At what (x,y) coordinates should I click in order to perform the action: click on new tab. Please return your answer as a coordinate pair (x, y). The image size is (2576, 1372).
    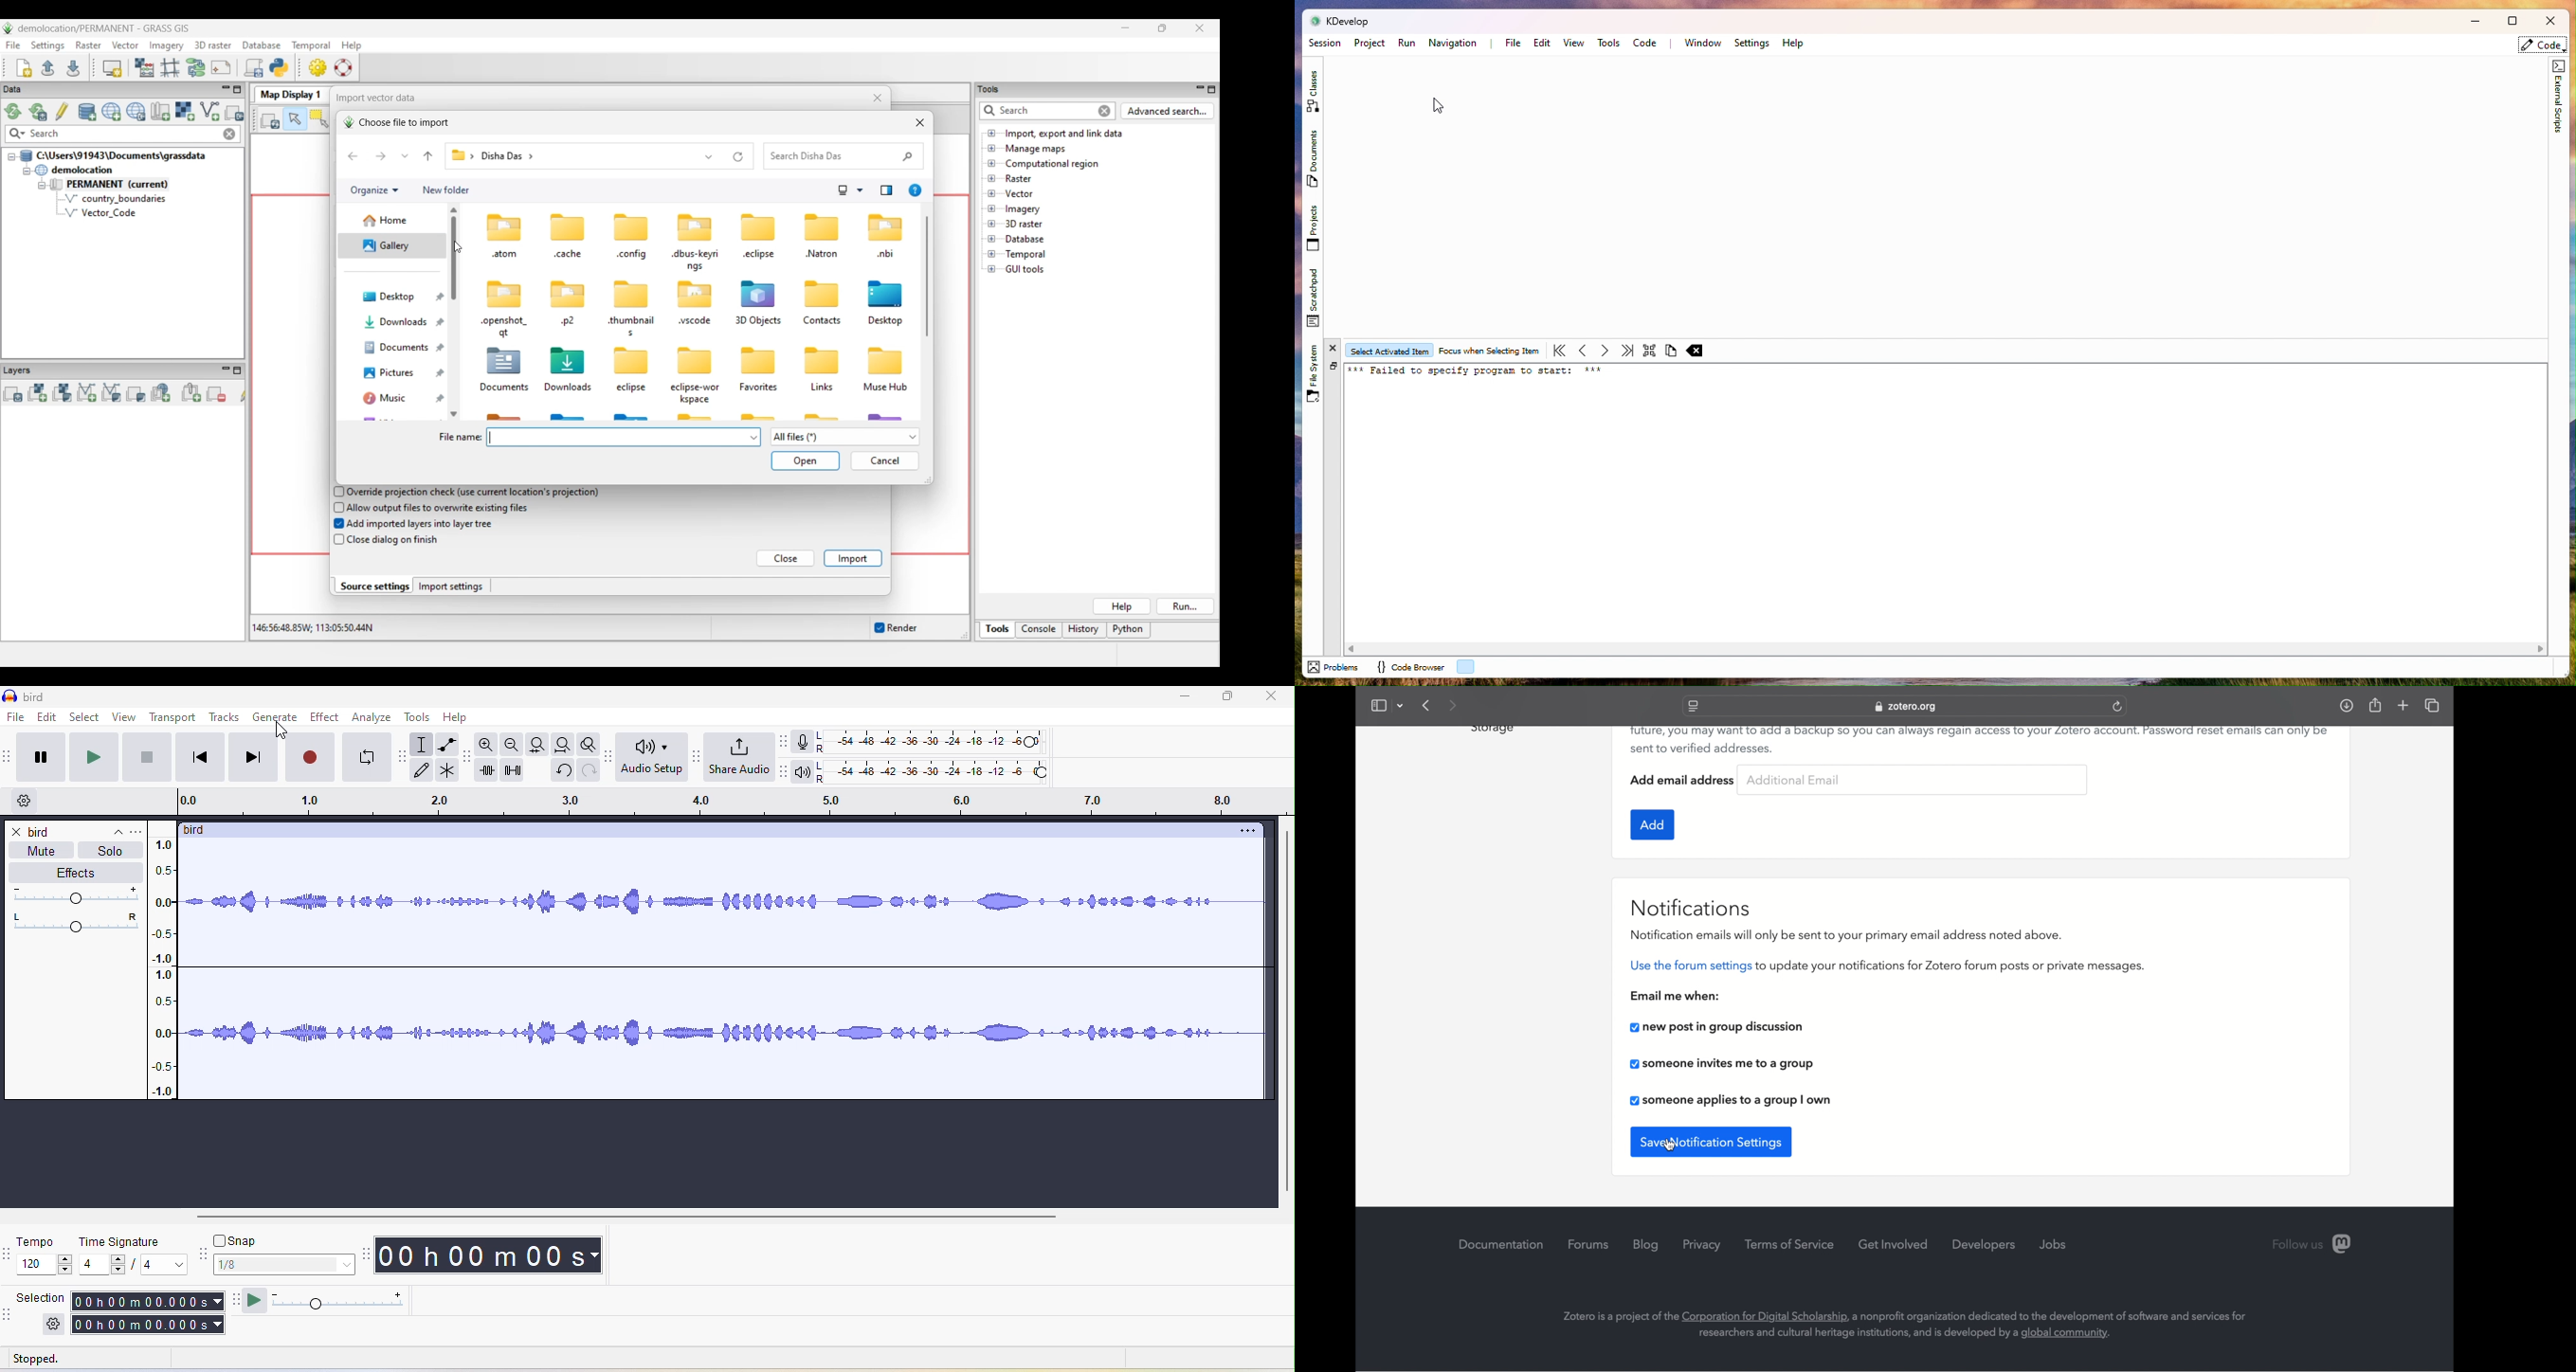
    Looking at the image, I should click on (2403, 706).